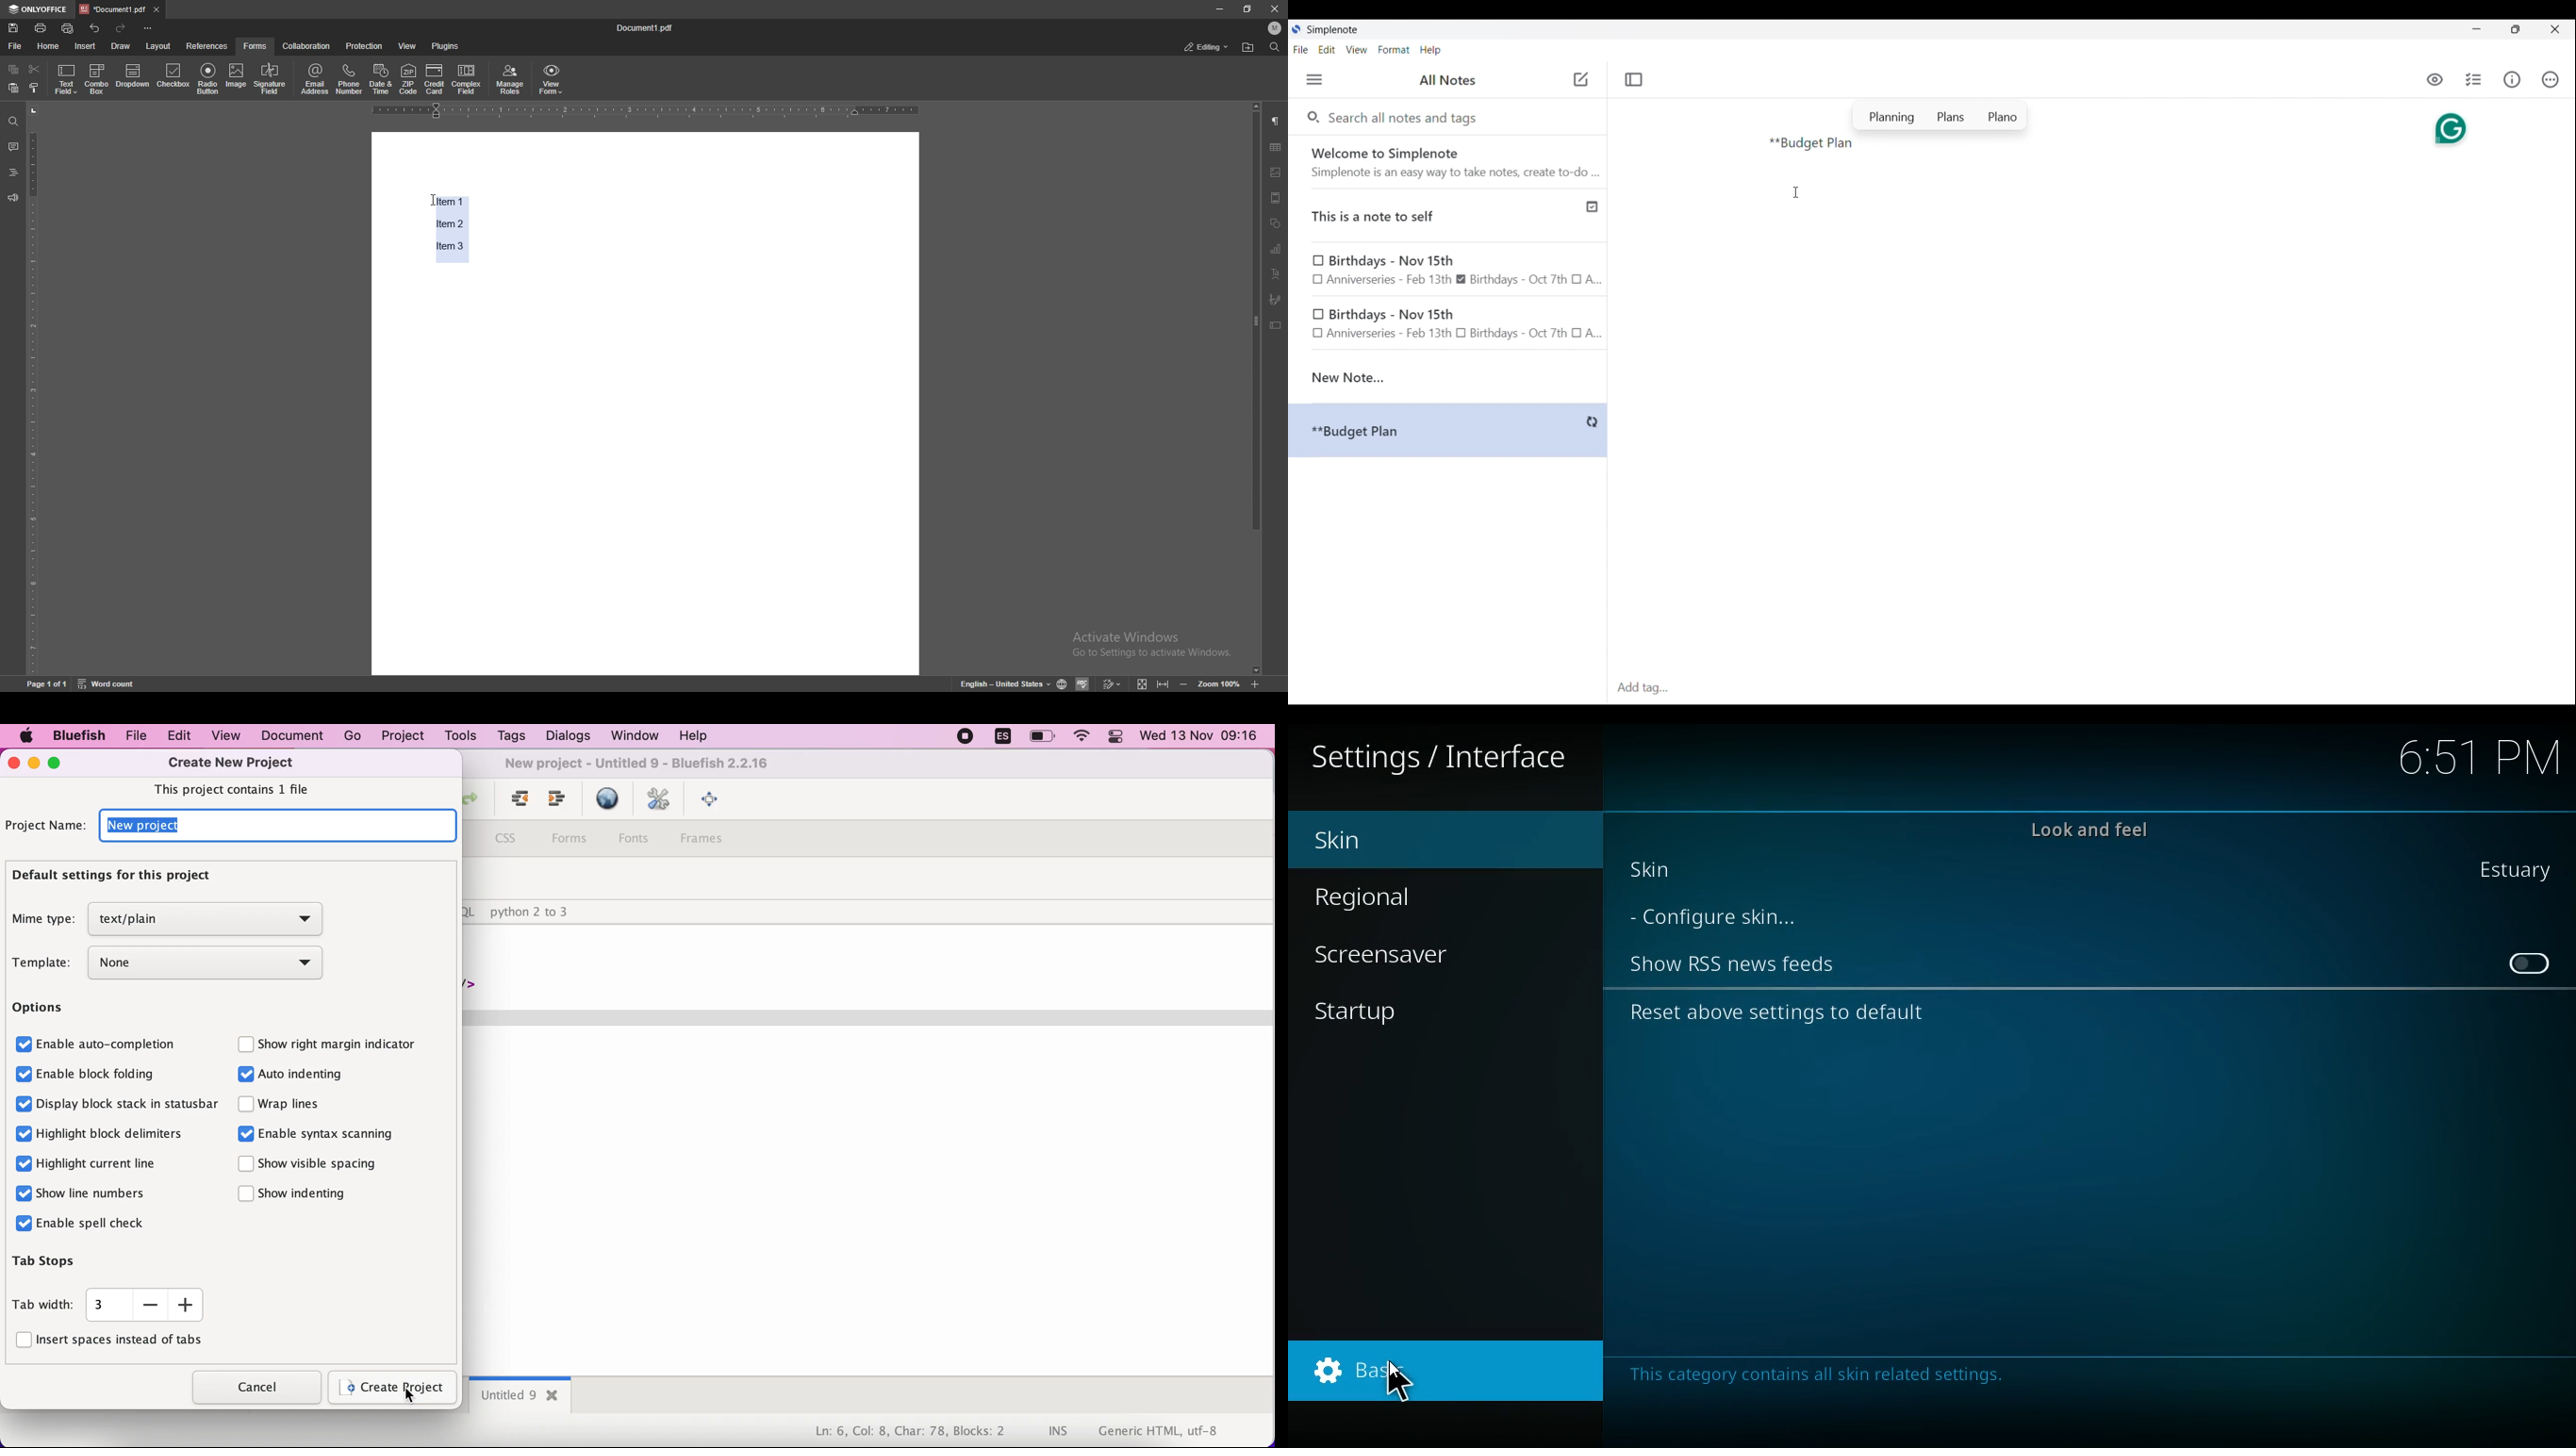  Describe the element at coordinates (2518, 869) in the screenshot. I see `estuary` at that location.